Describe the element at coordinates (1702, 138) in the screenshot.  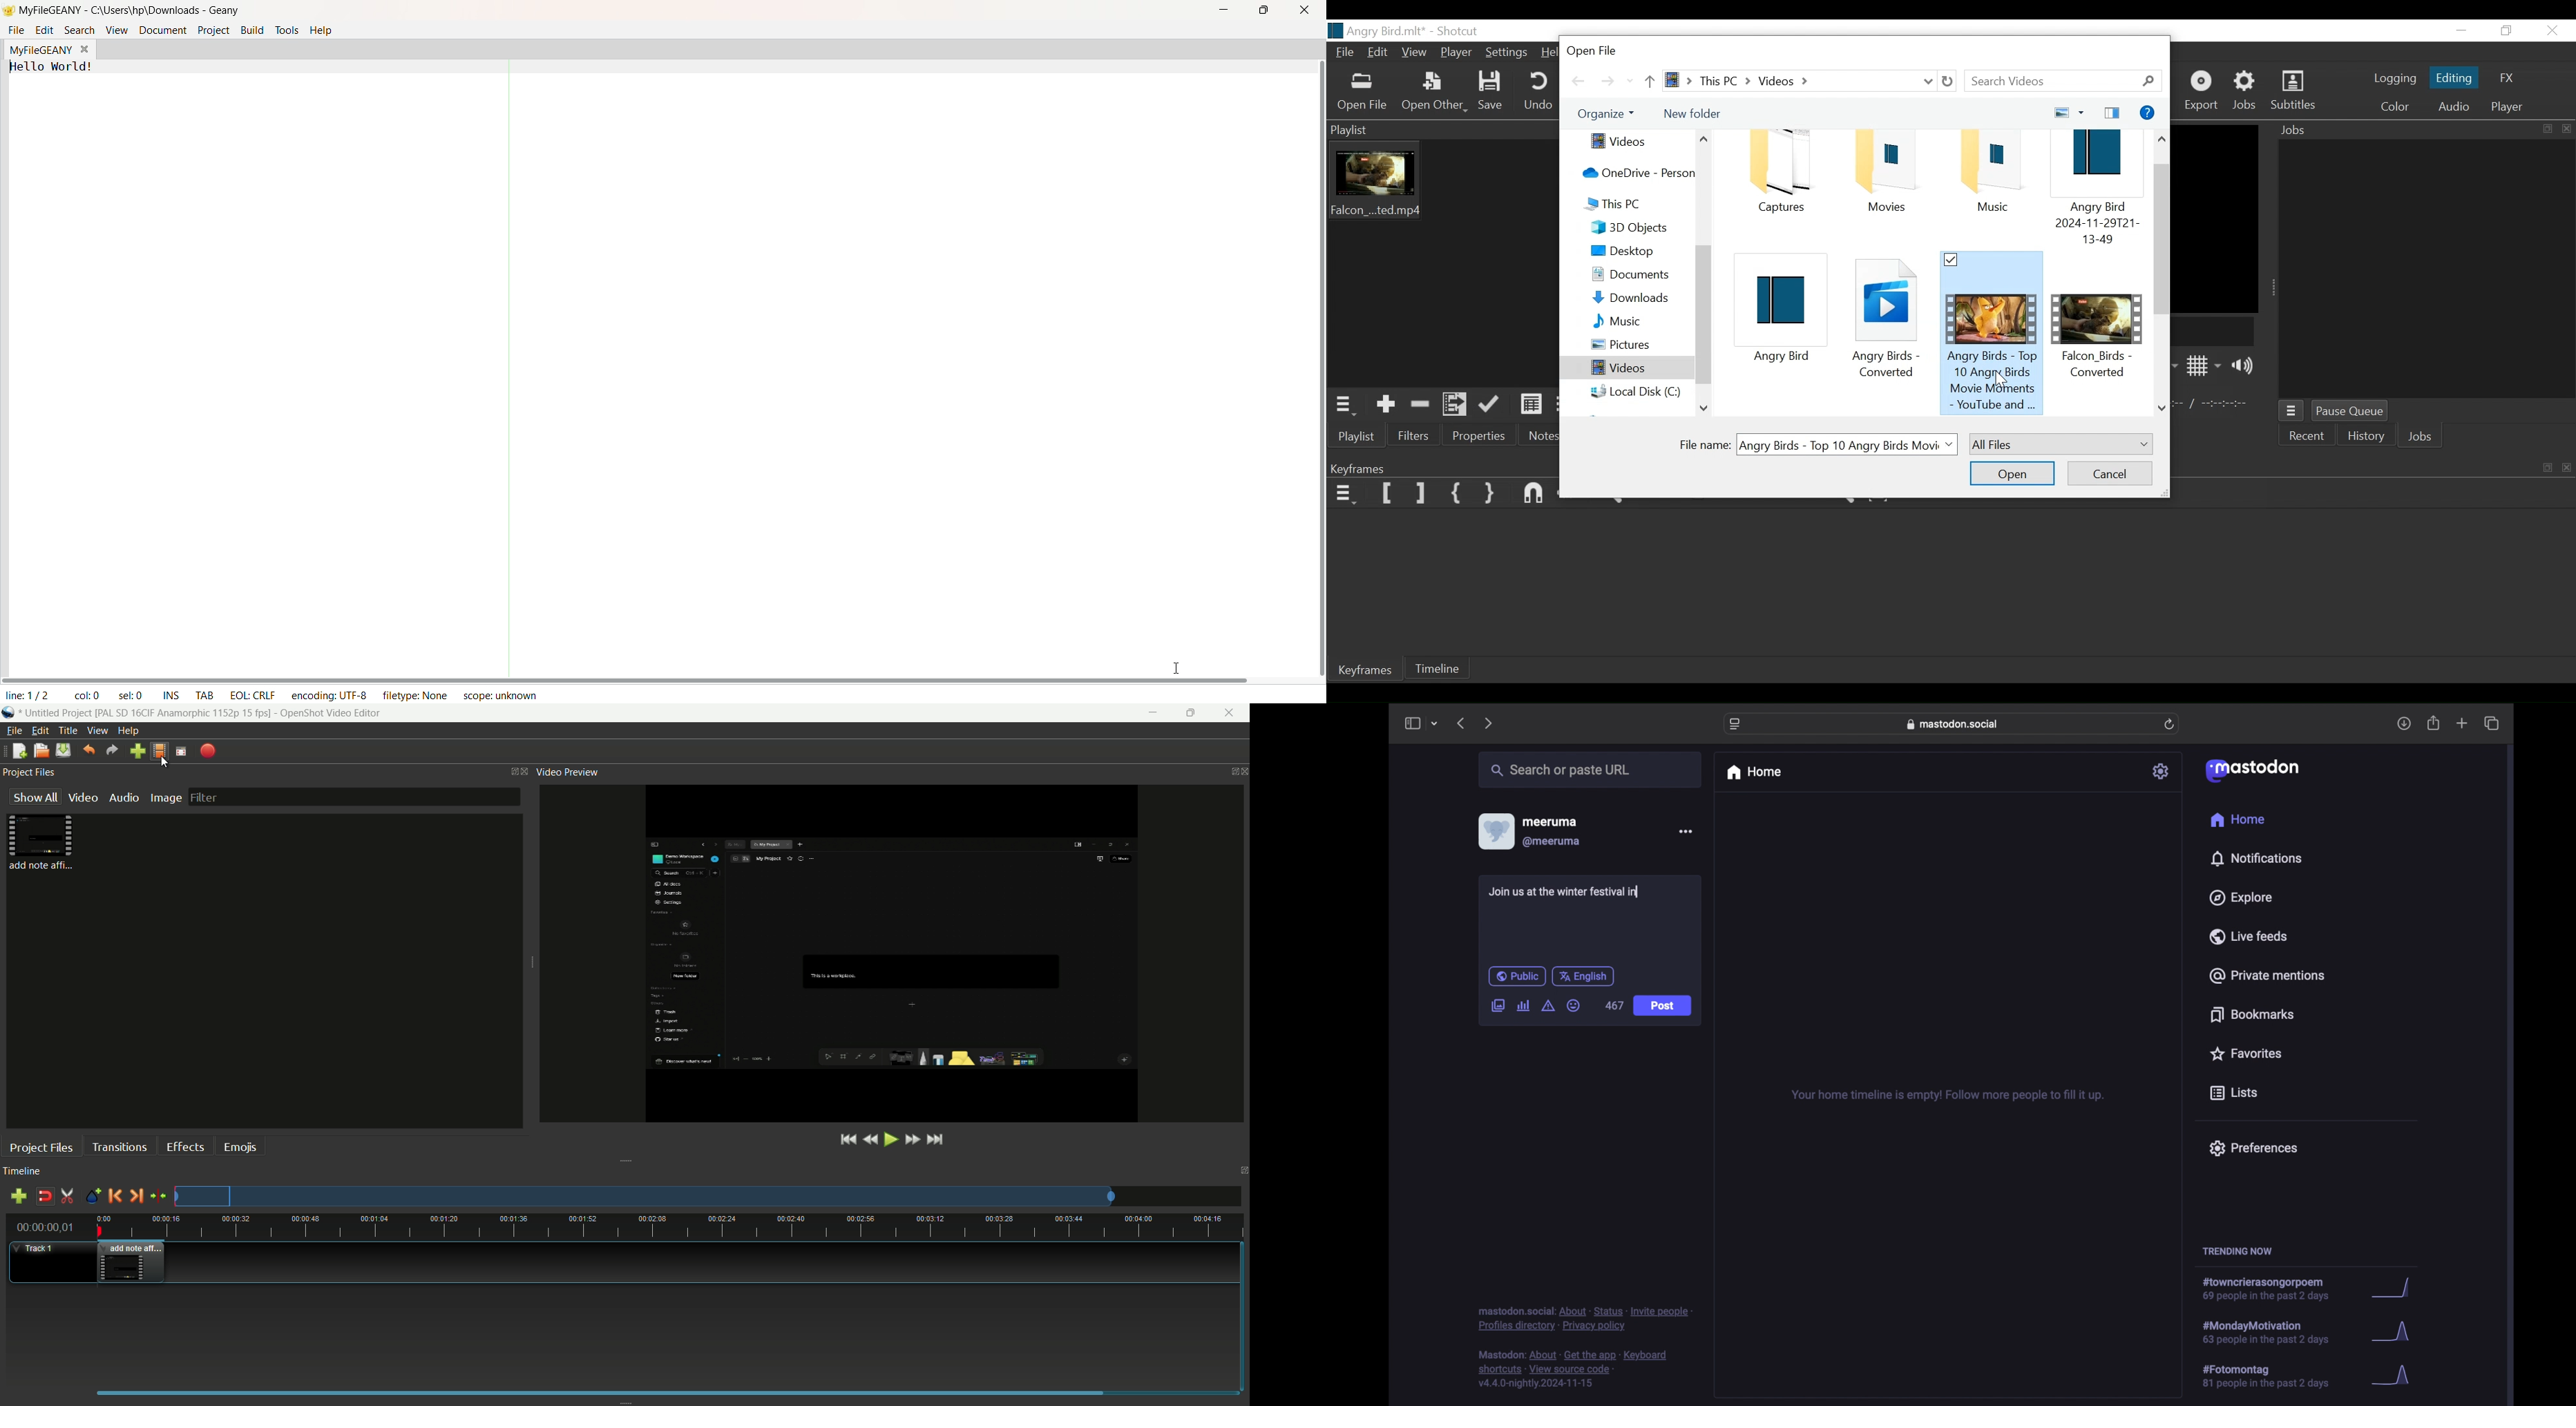
I see `Scroll up` at that location.